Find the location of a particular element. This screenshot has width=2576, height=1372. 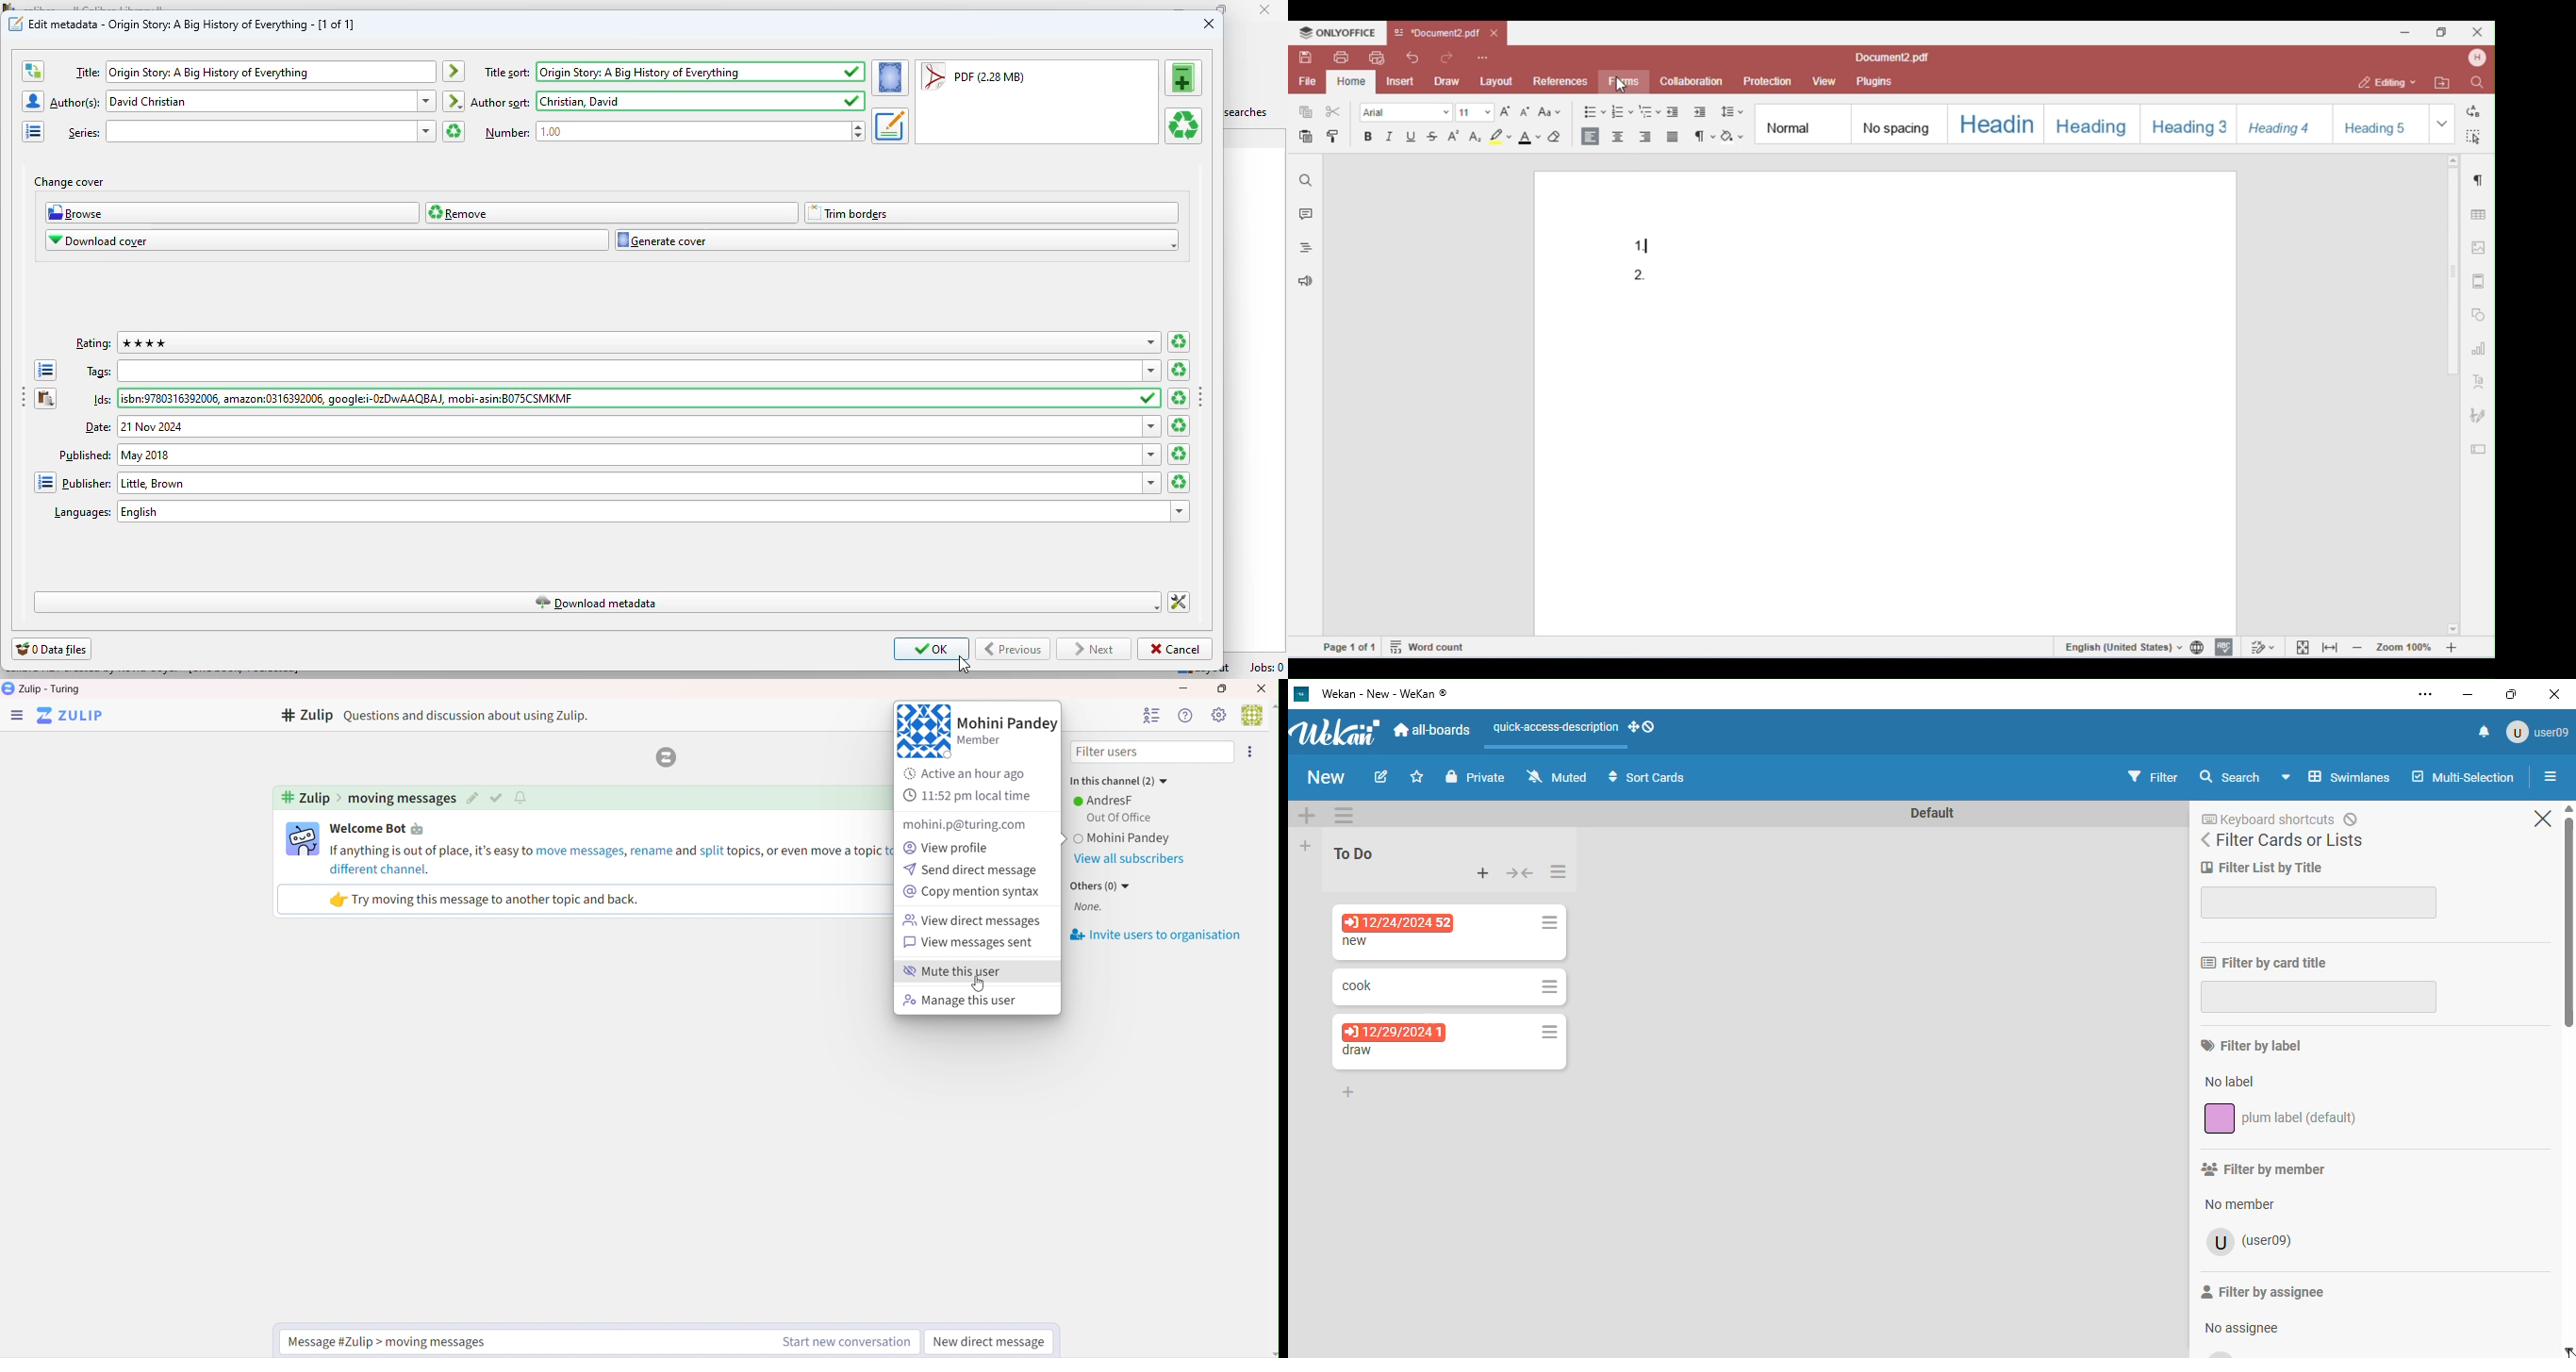

# Zulip is located at coordinates (305, 716).